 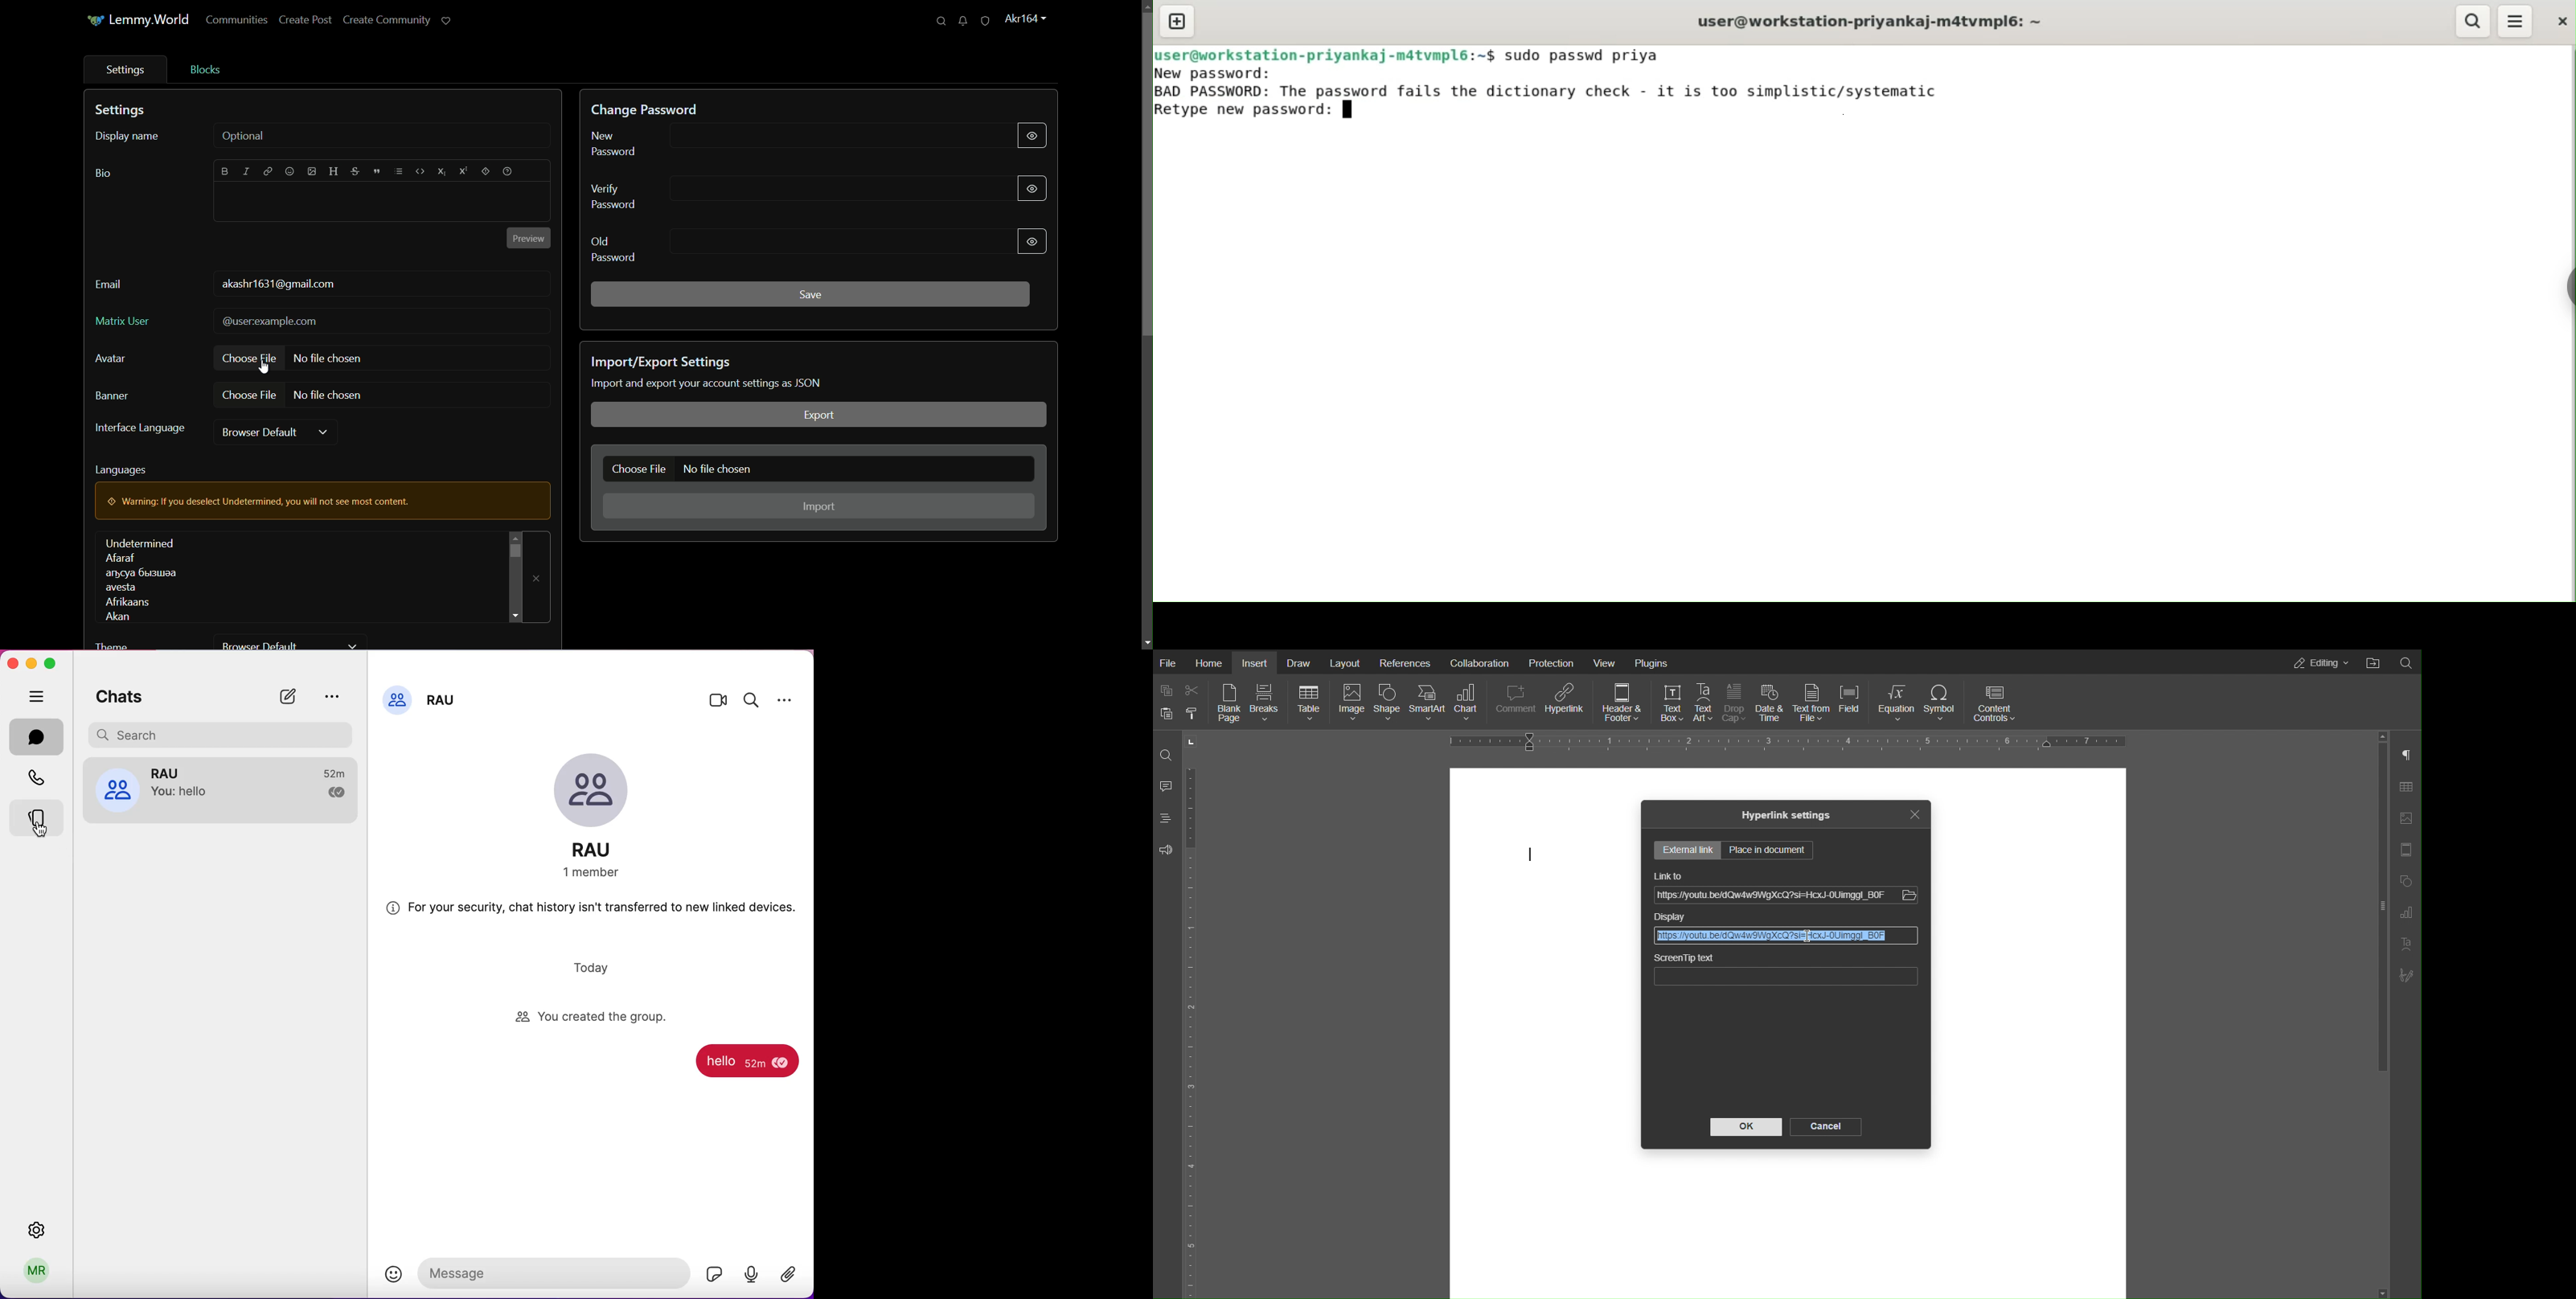 What do you see at coordinates (1212, 663) in the screenshot?
I see `Home` at bounding box center [1212, 663].